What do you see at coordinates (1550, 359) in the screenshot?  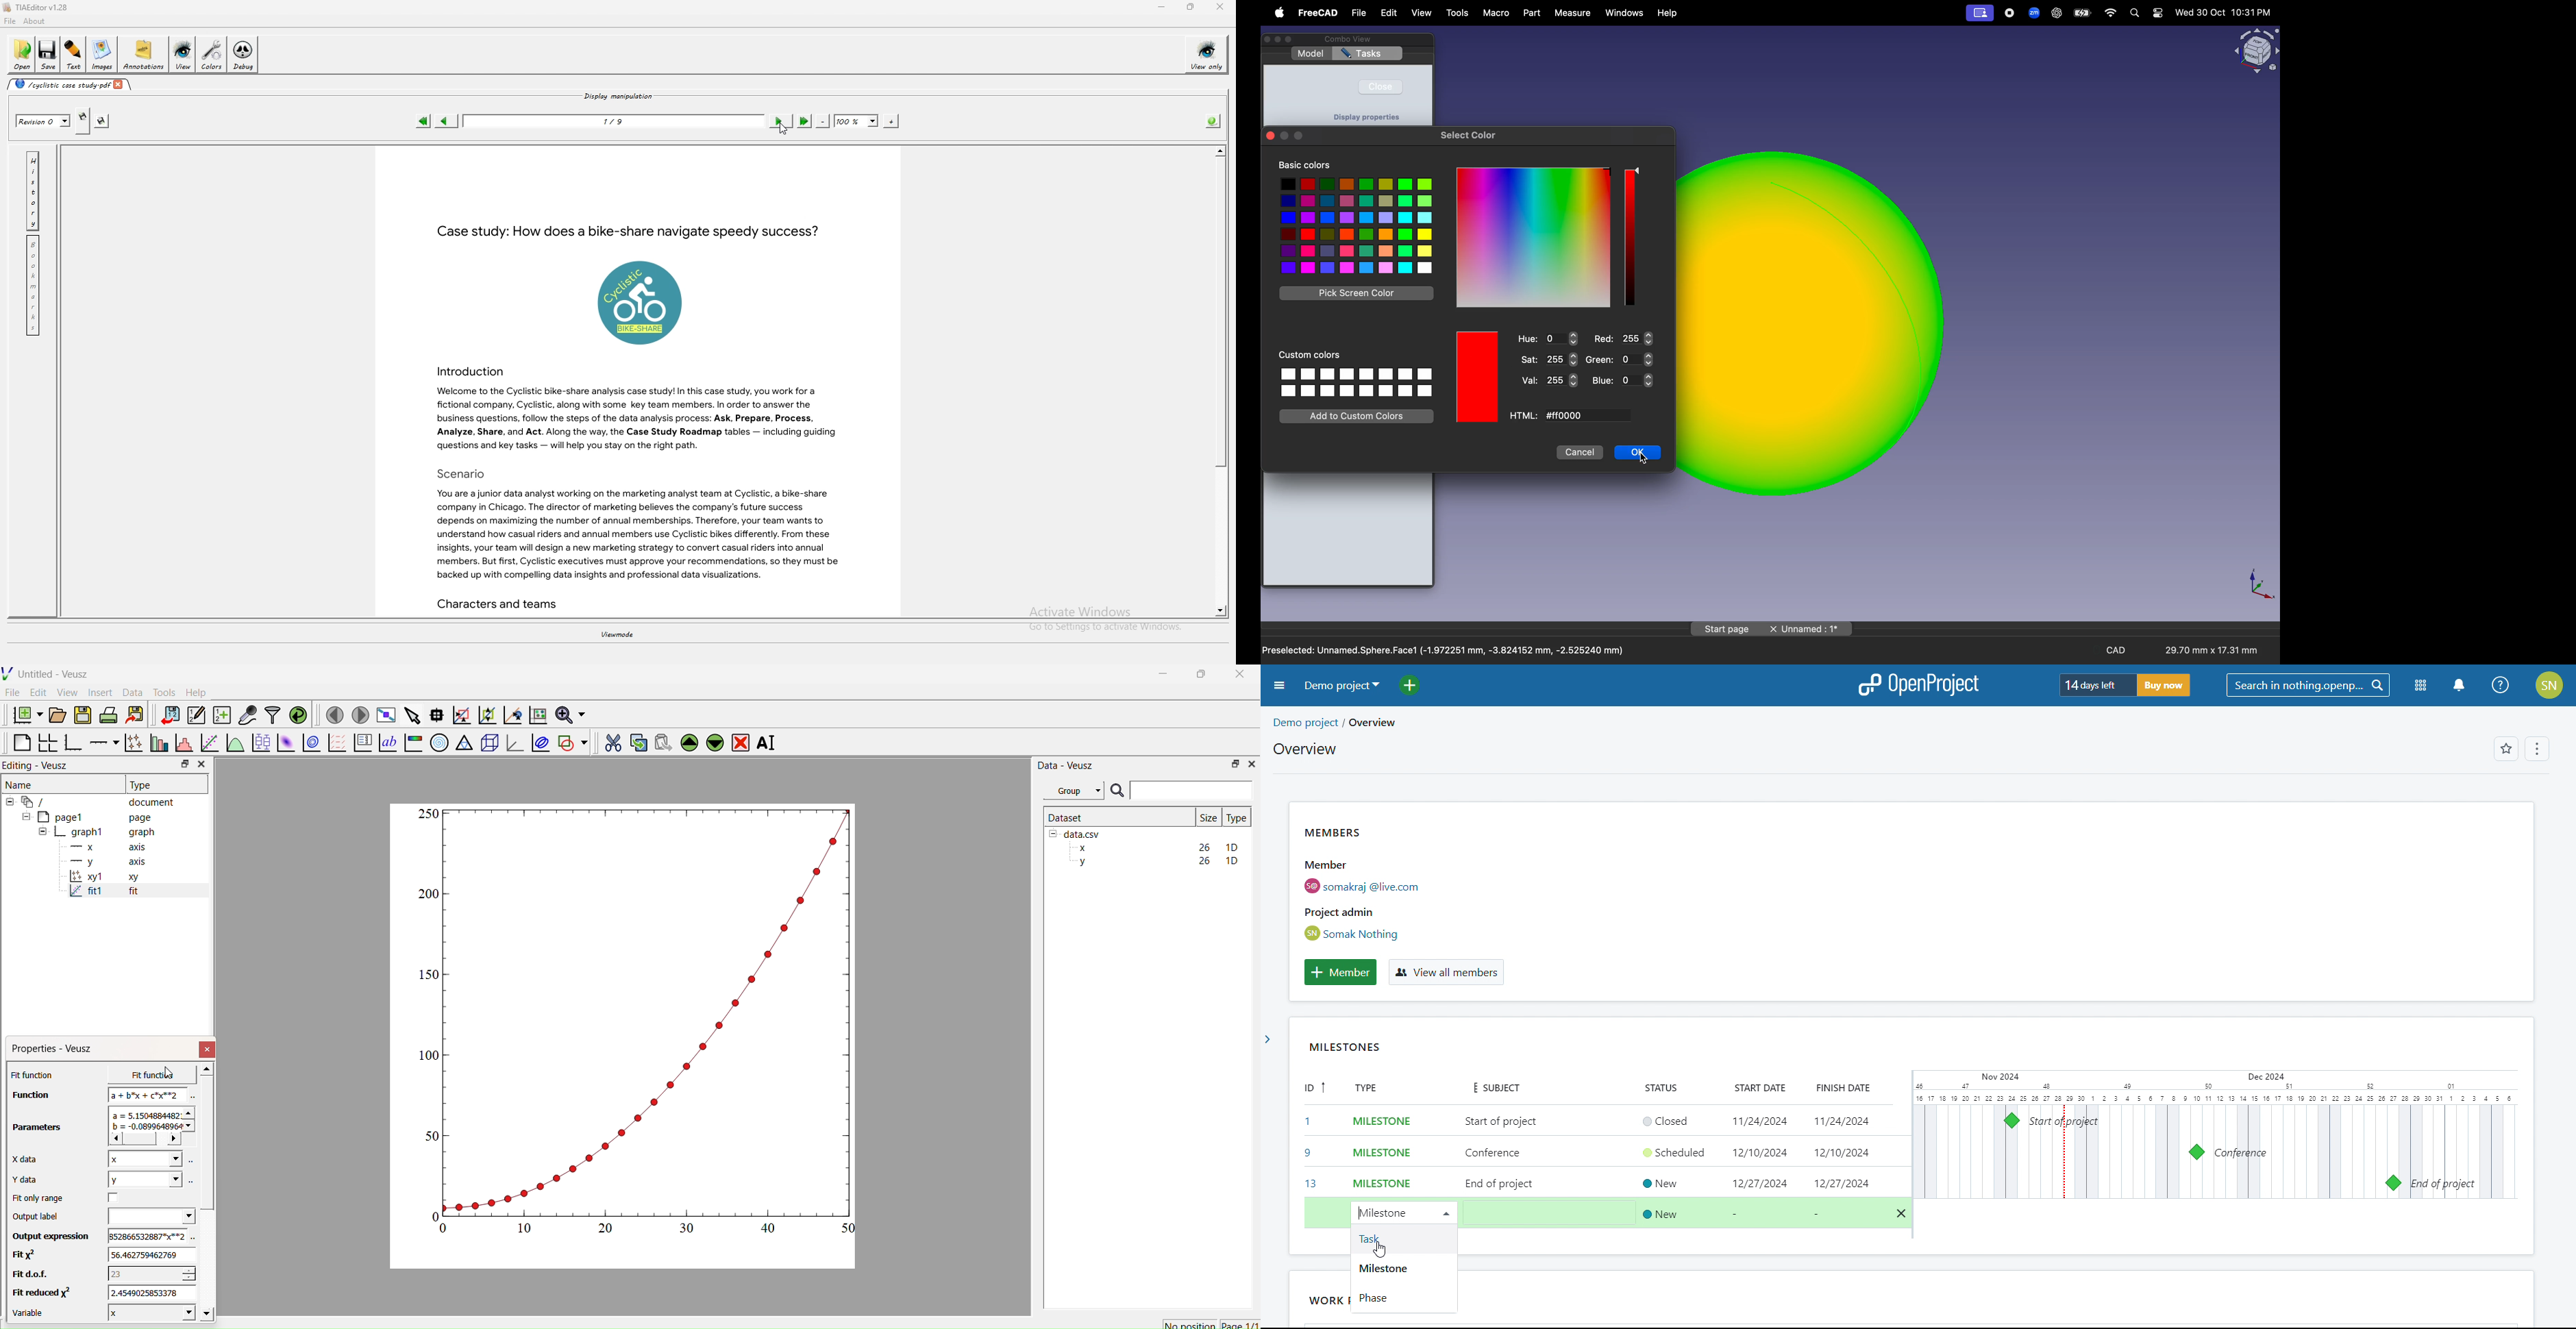 I see `salt` at bounding box center [1550, 359].